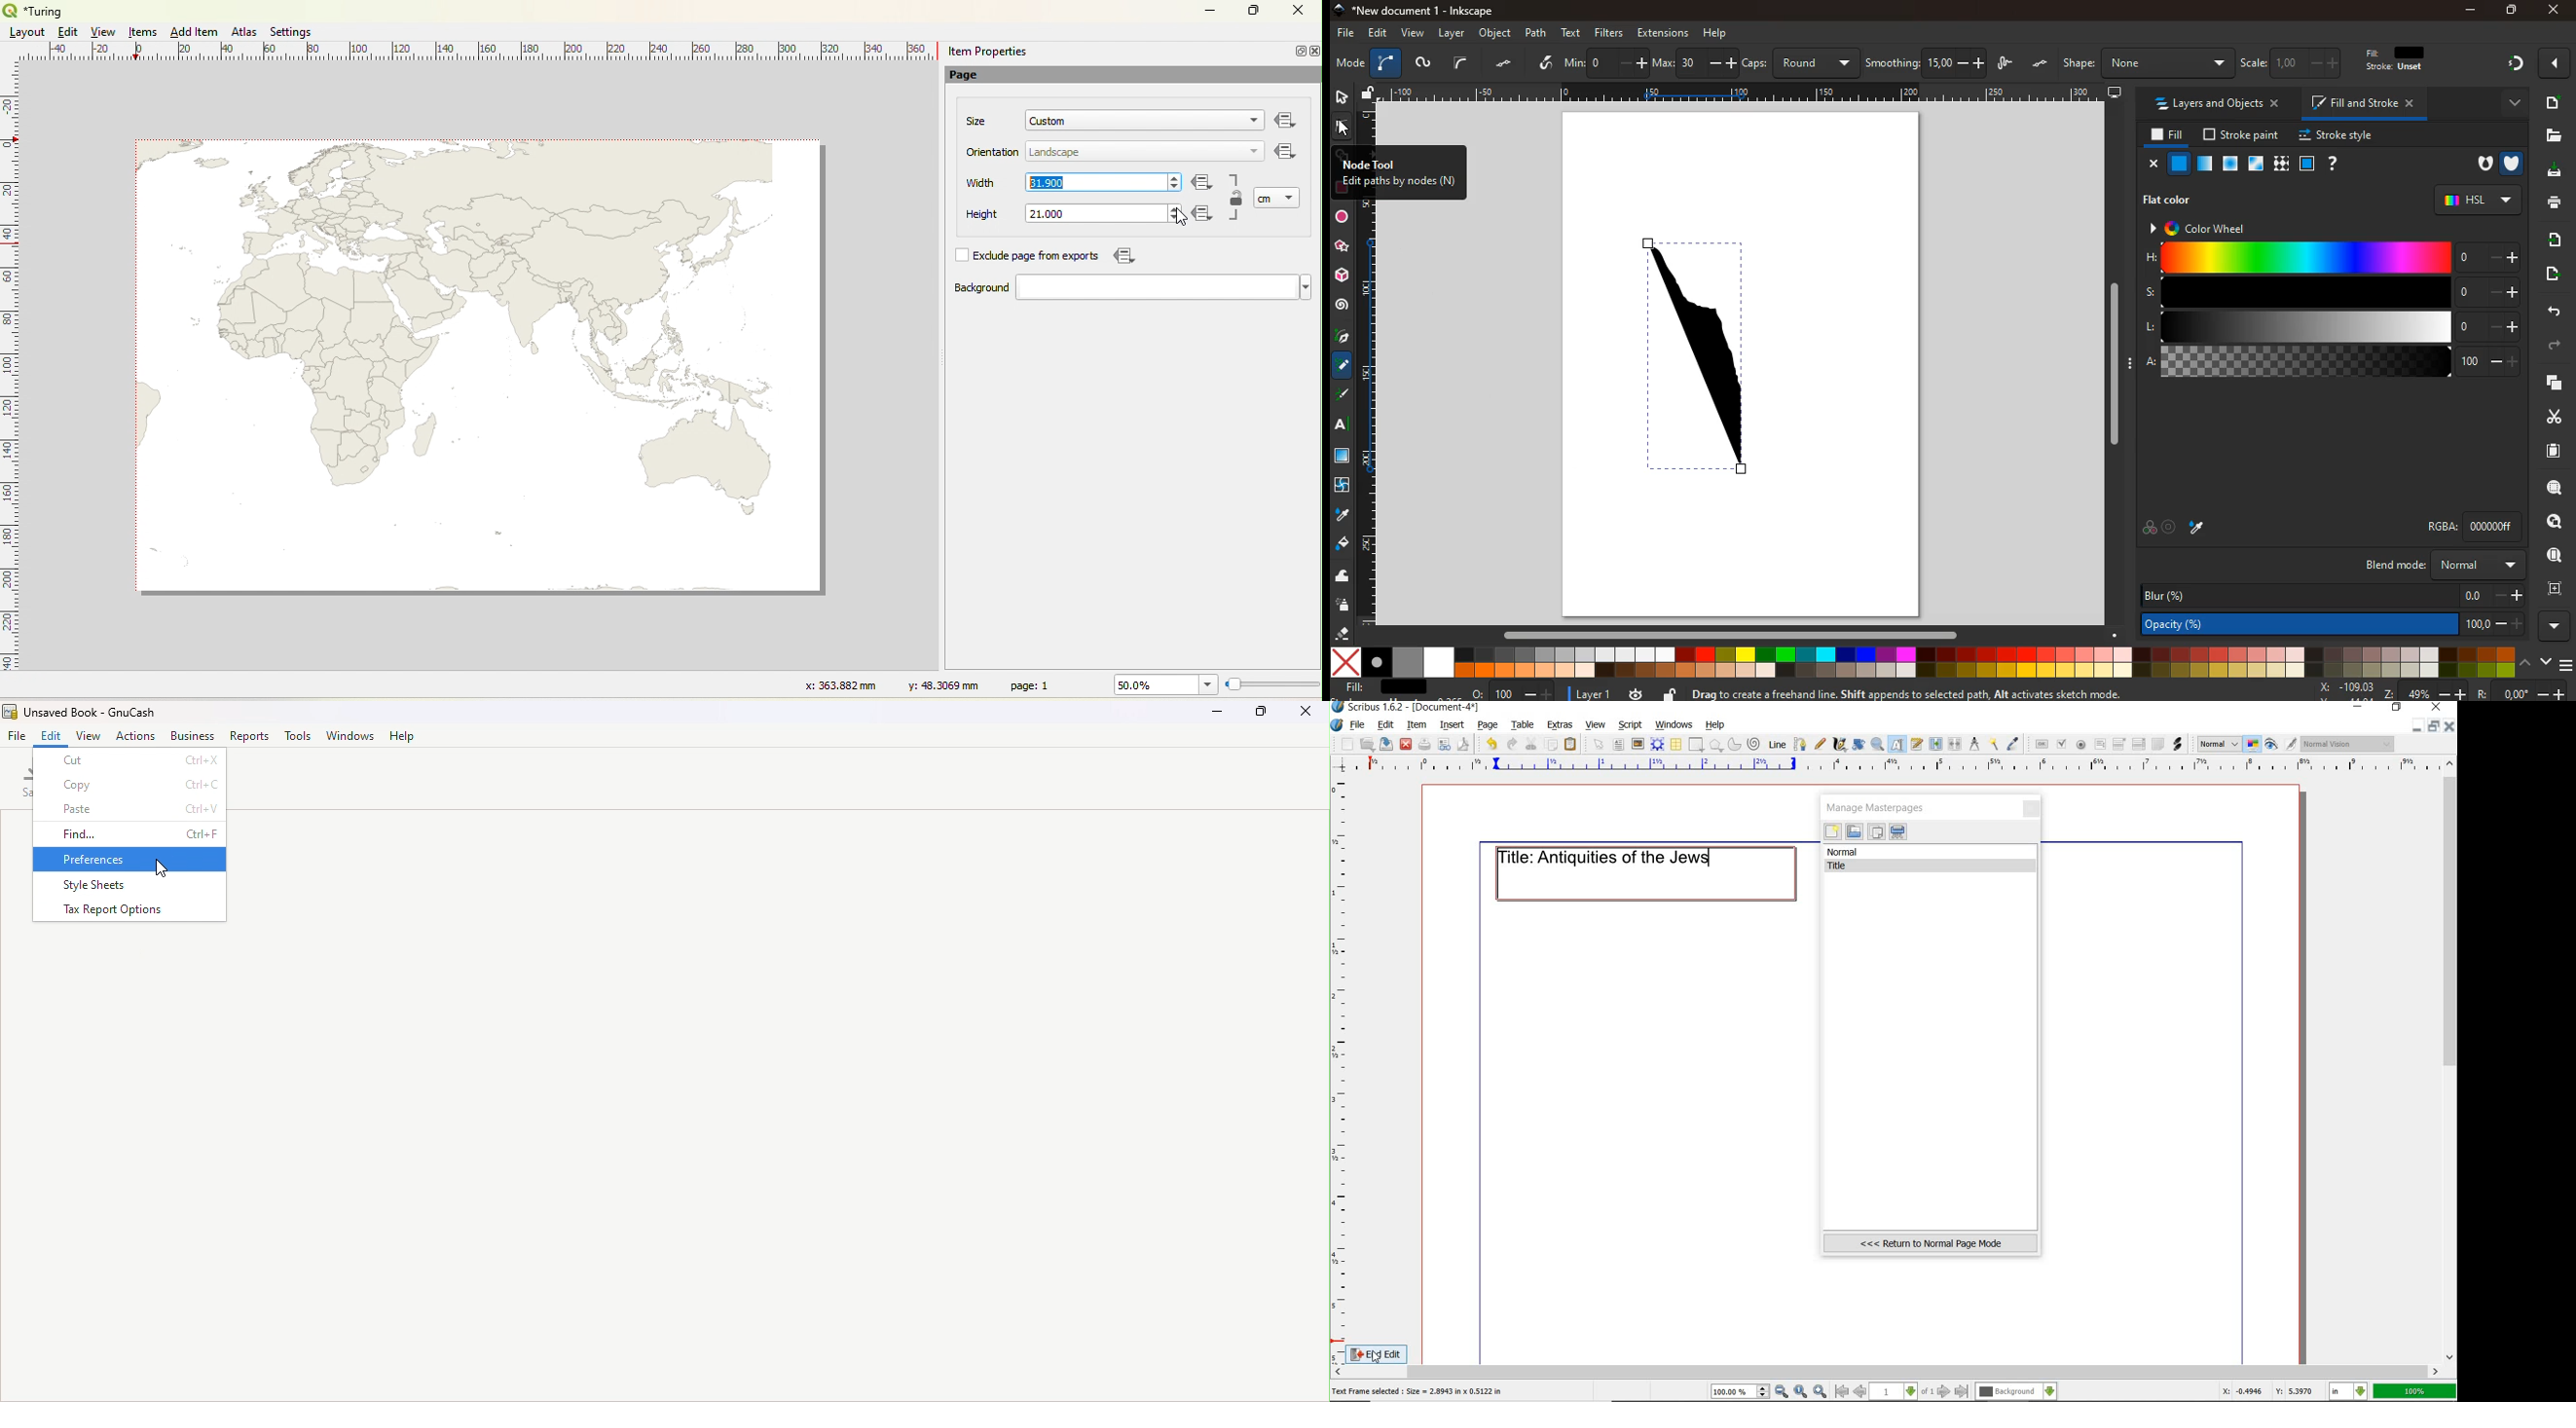  What do you see at coordinates (1511, 743) in the screenshot?
I see `redo` at bounding box center [1511, 743].